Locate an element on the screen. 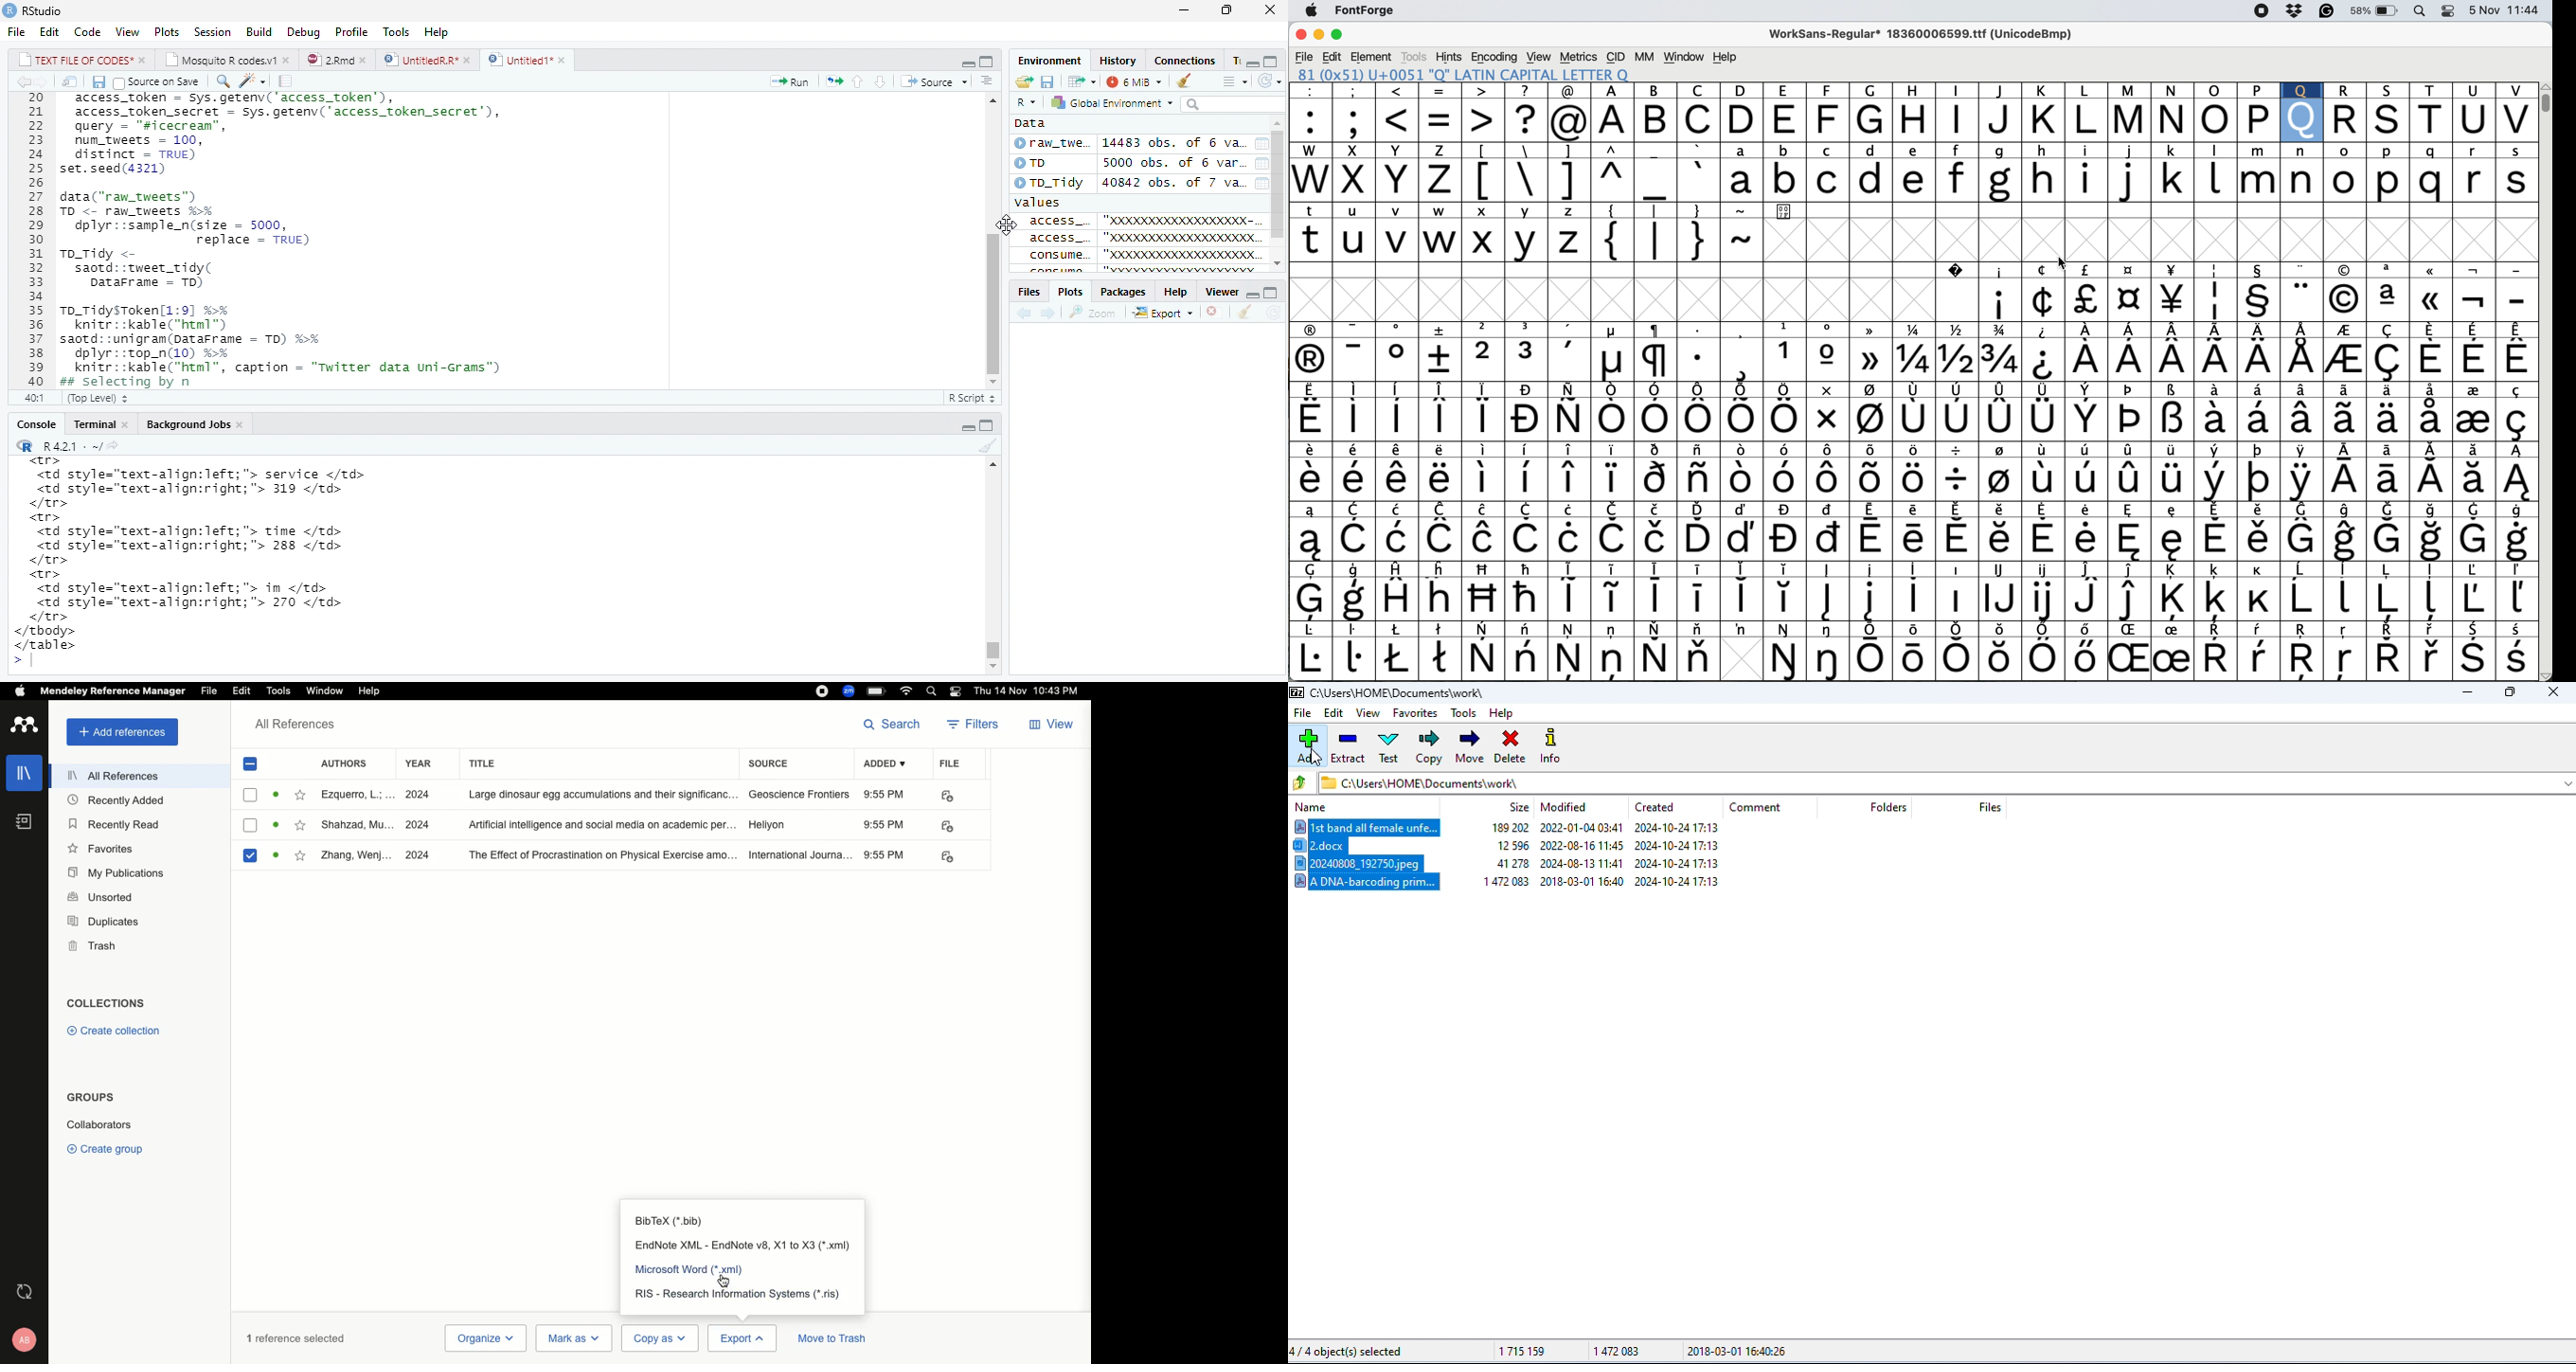 The height and width of the screenshot is (1372, 2576).  RStudio is located at coordinates (53, 10).